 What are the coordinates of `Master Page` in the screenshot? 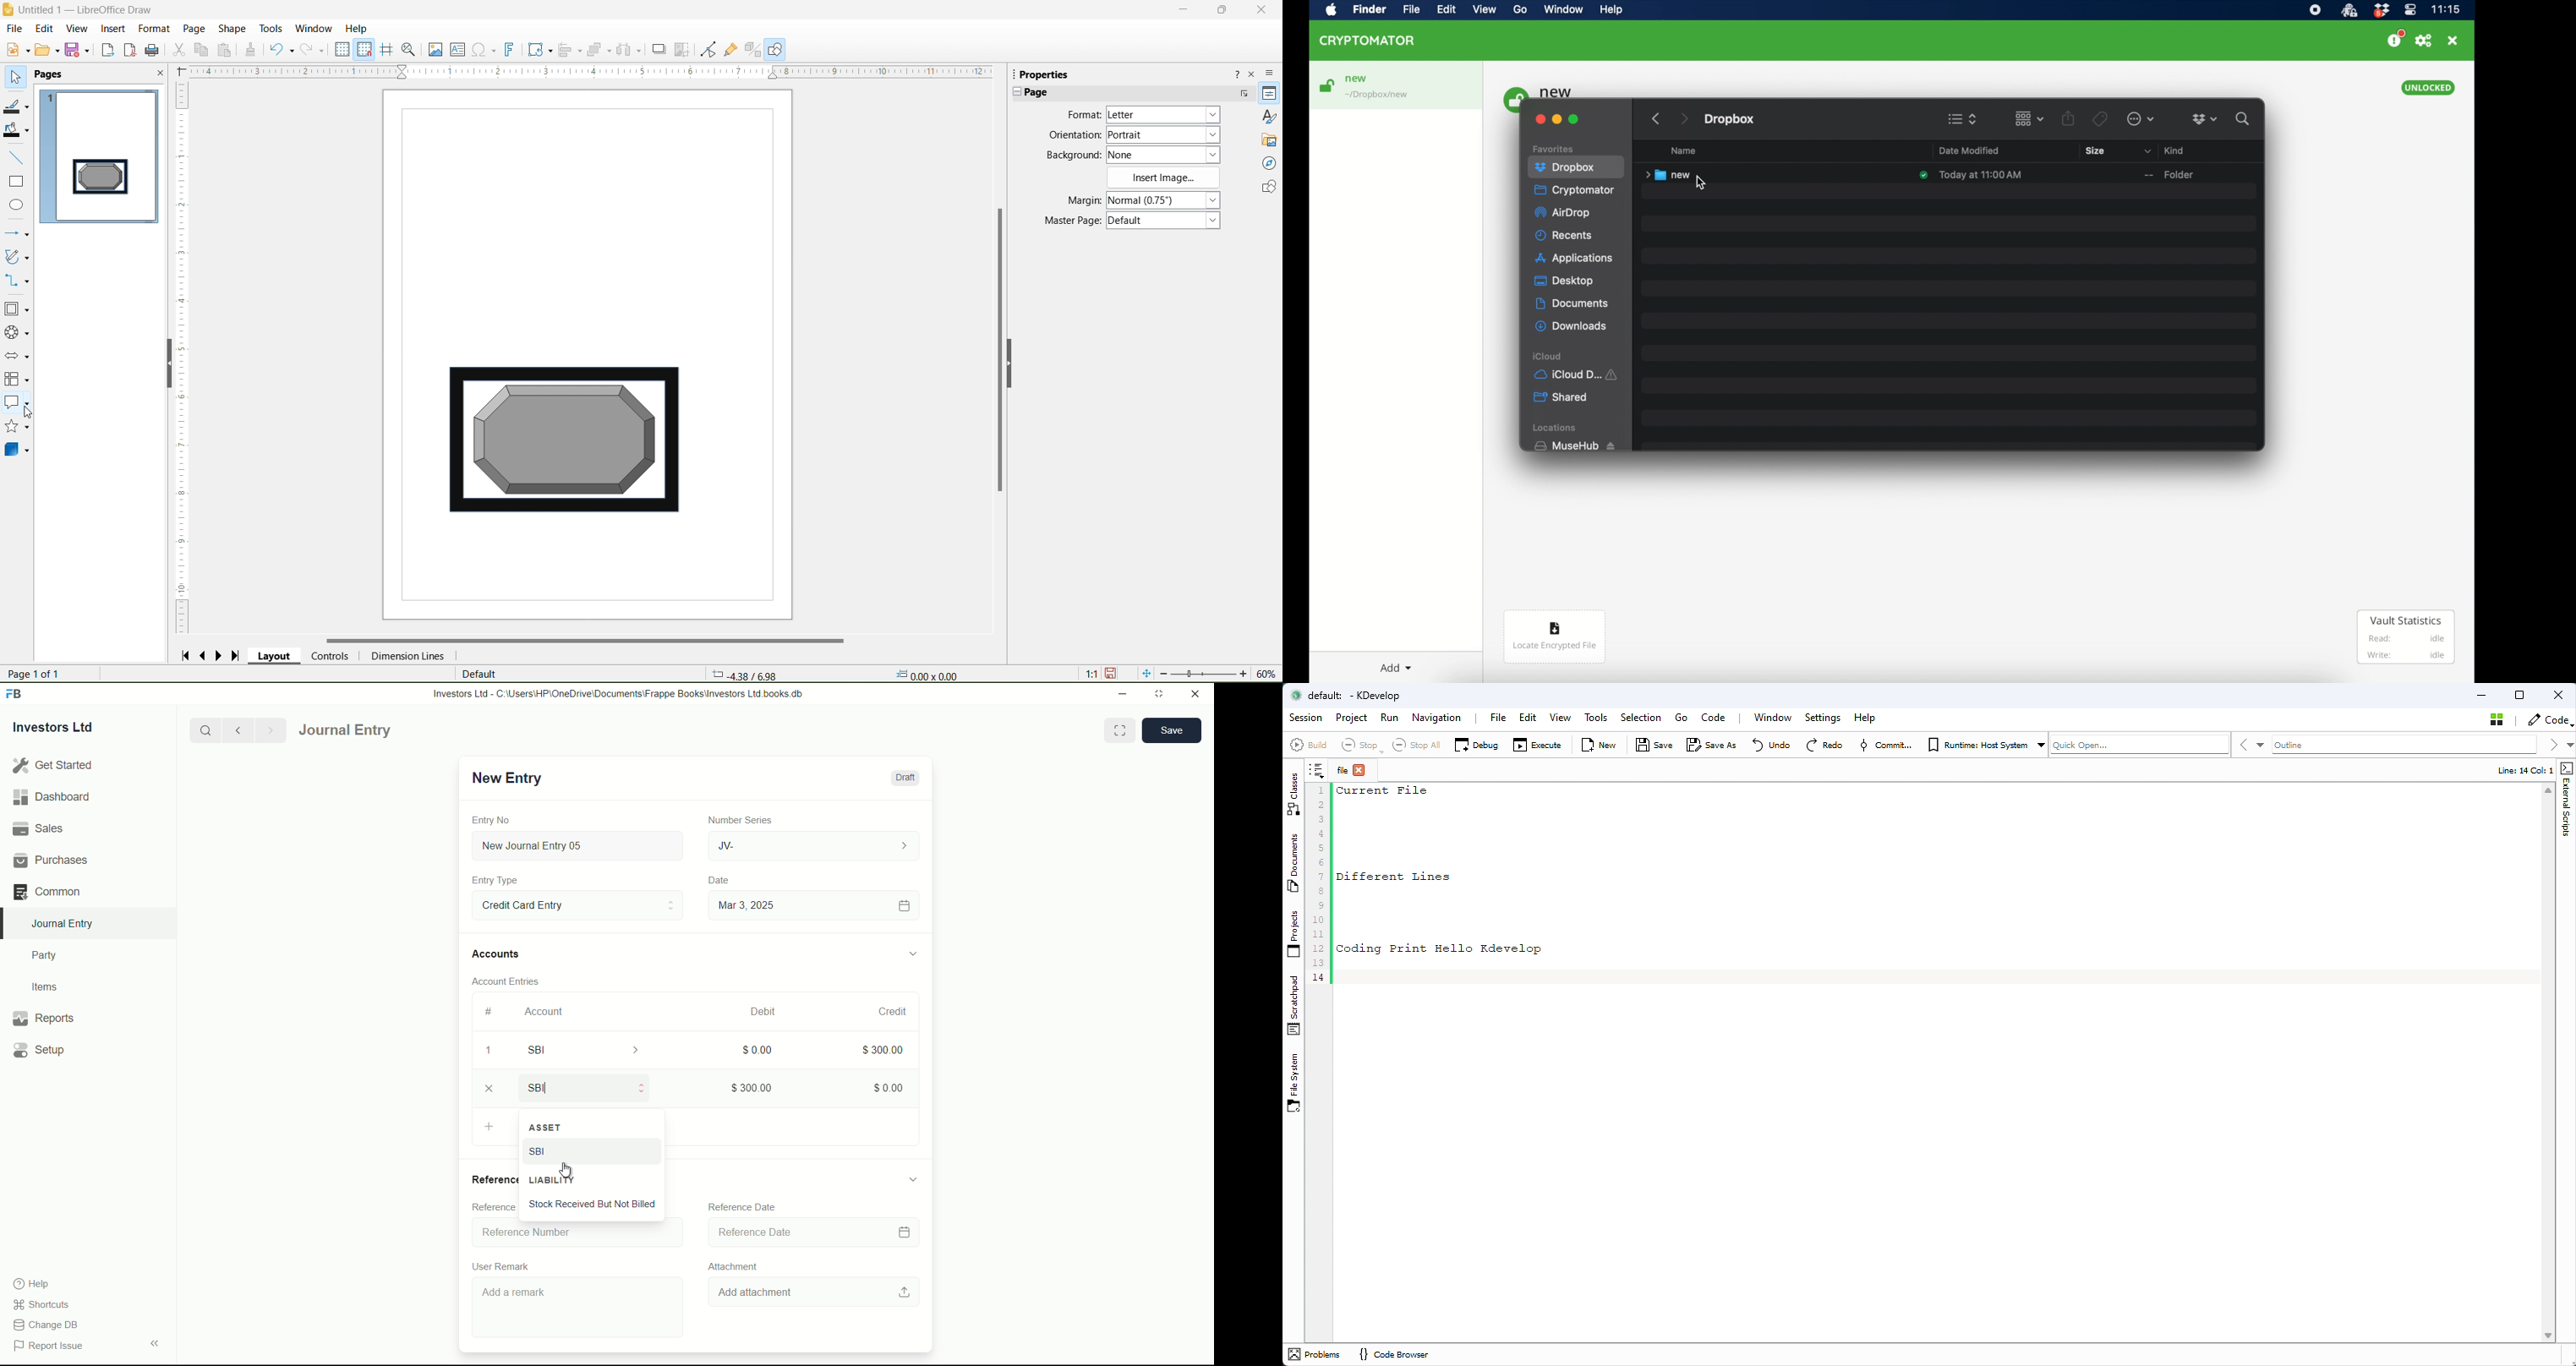 It's located at (1069, 221).